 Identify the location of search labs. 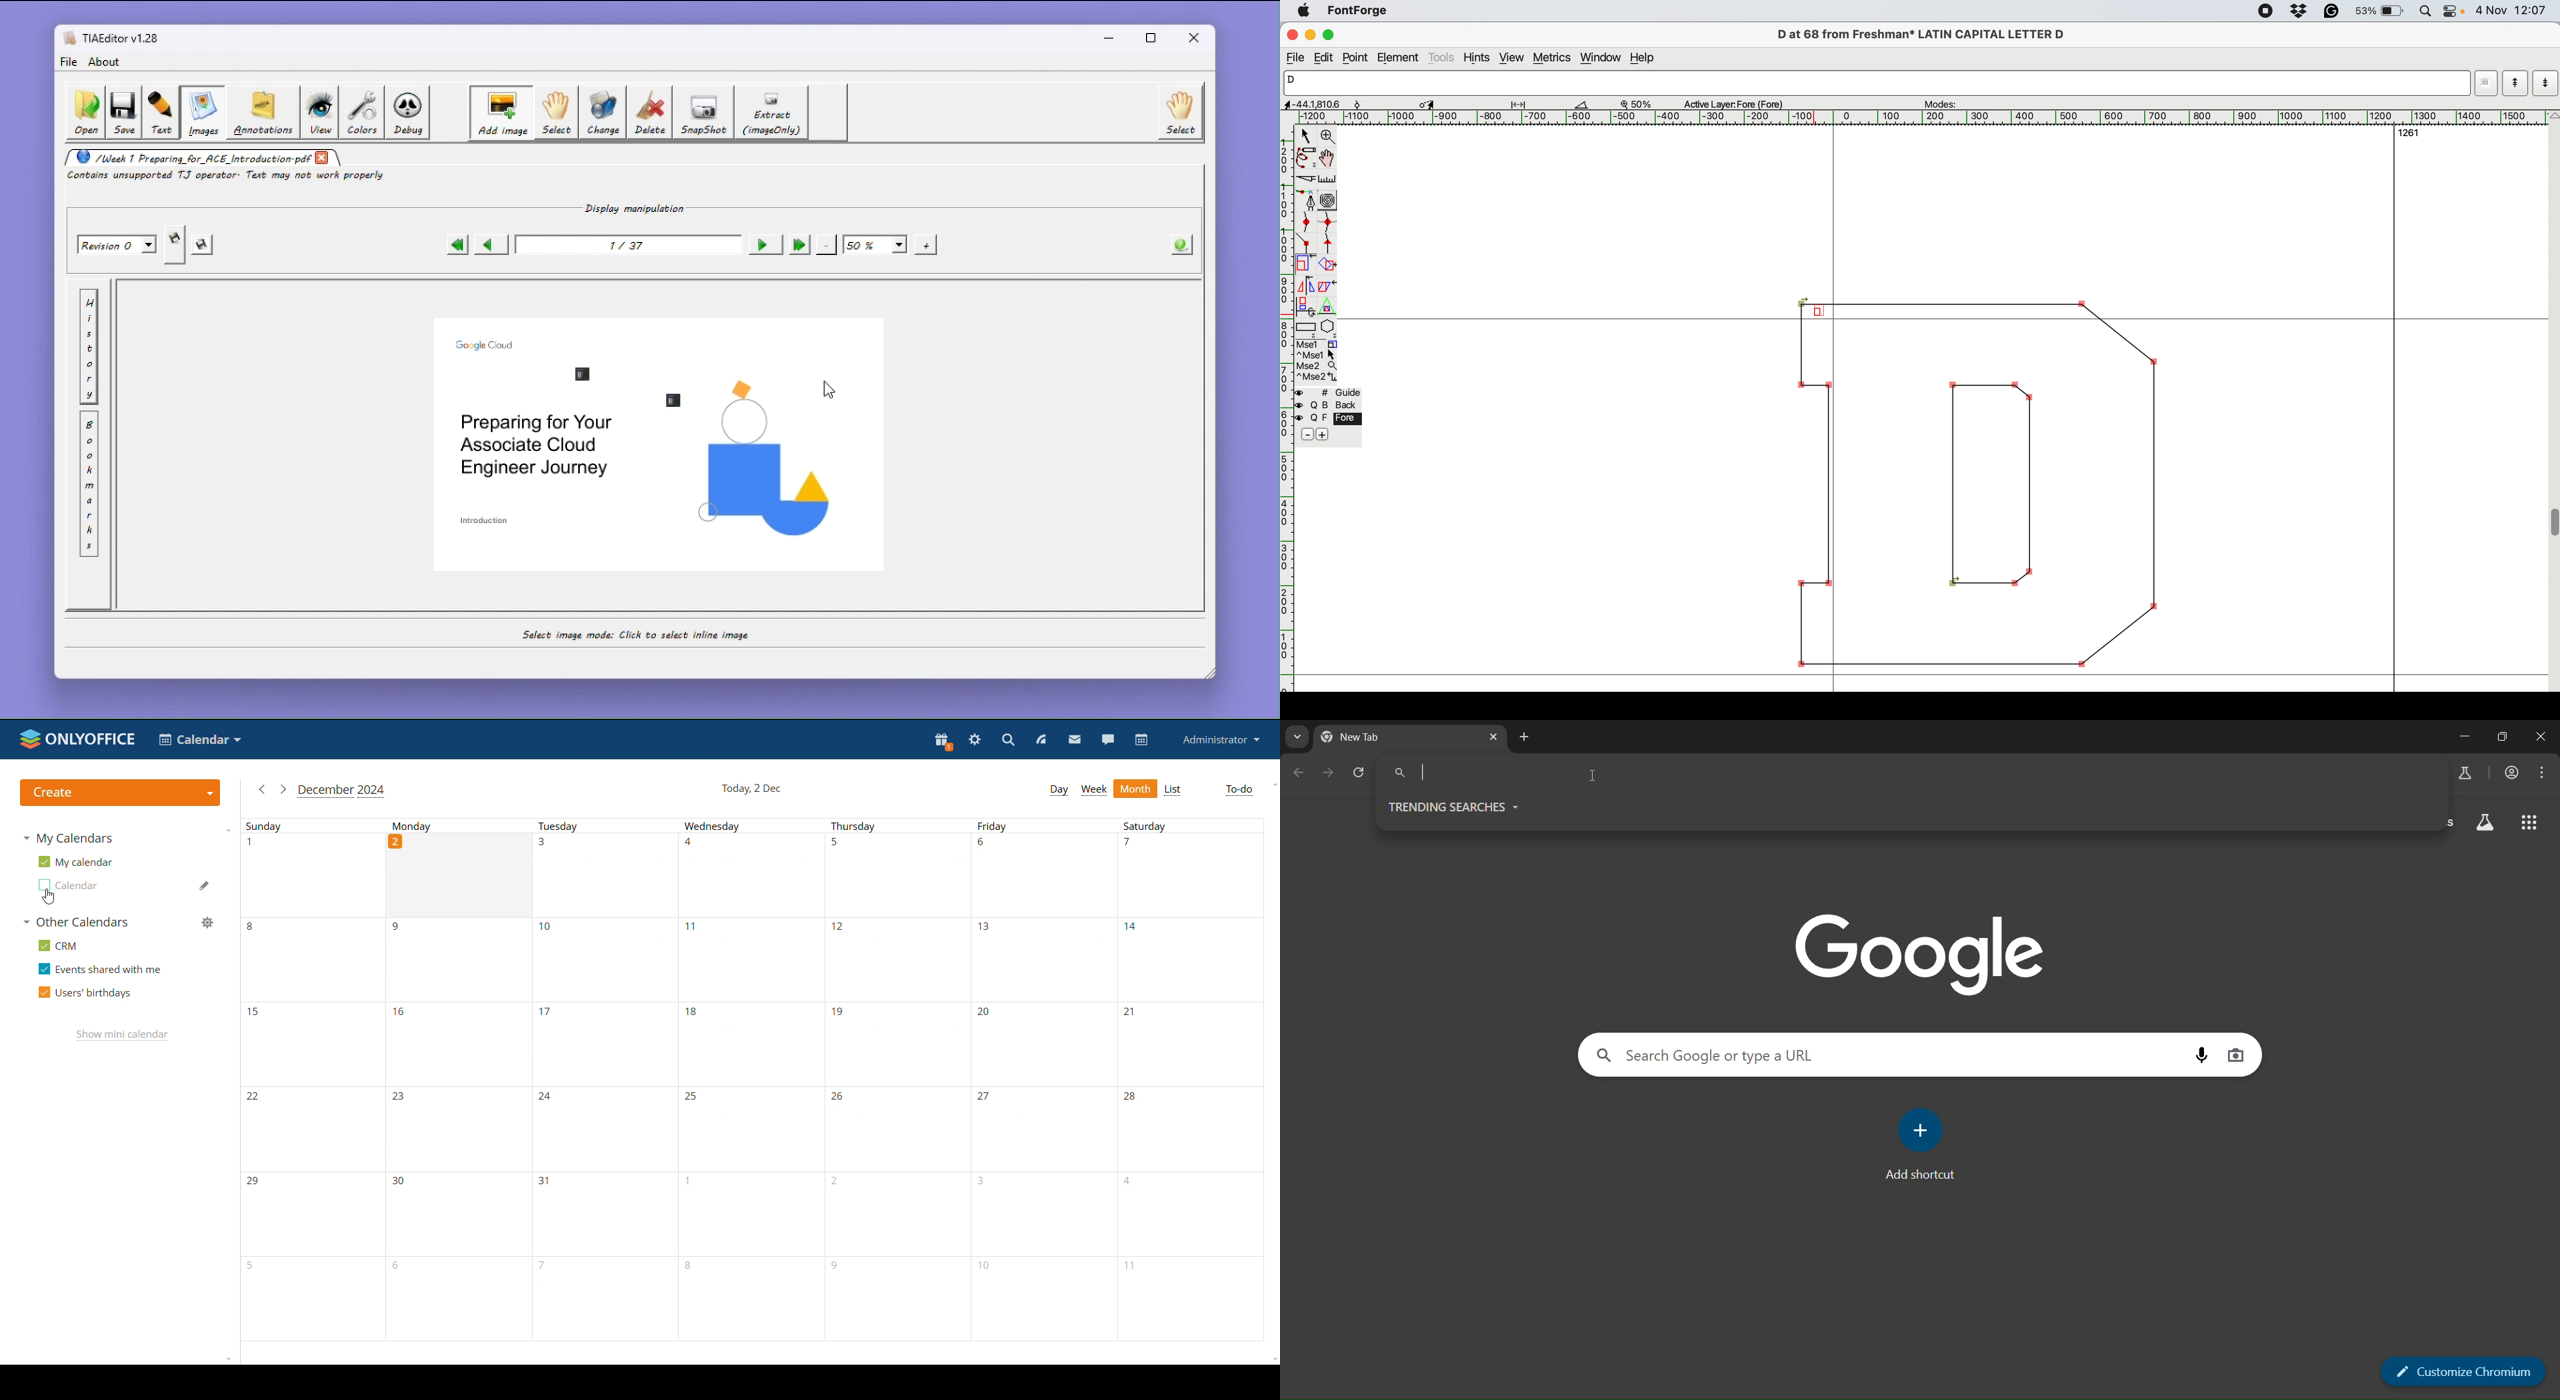
(2487, 825).